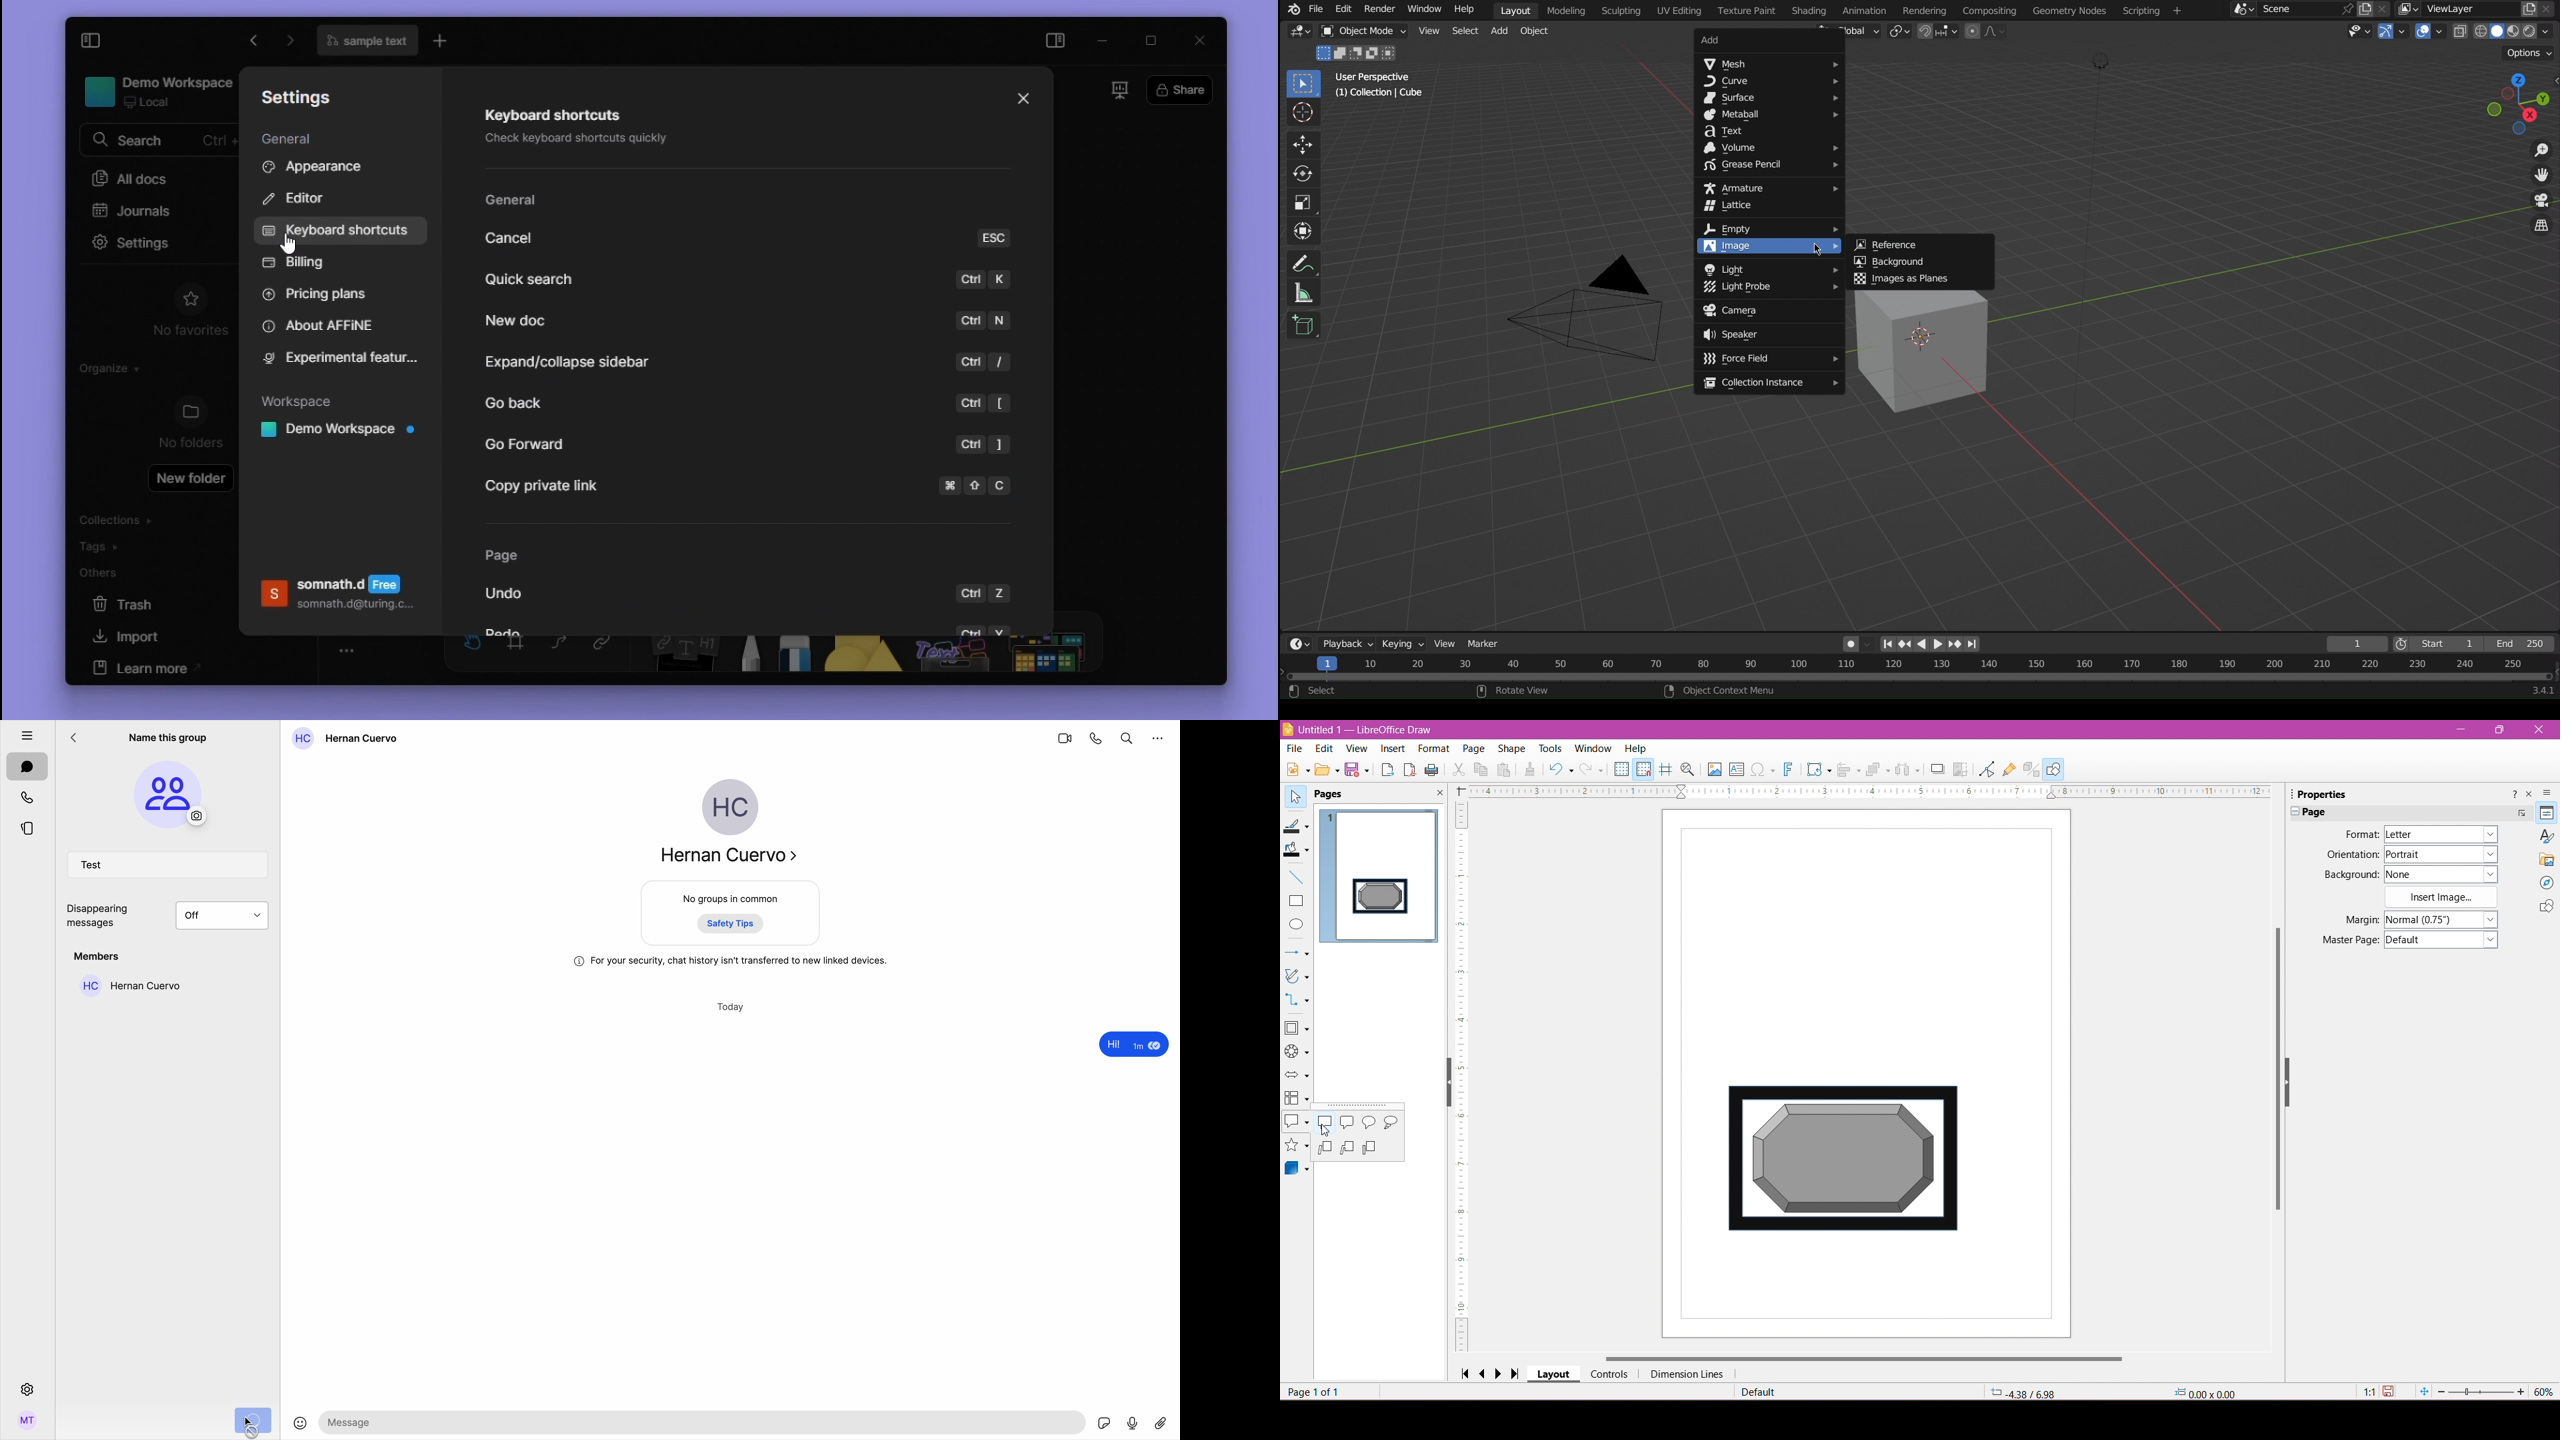 The image size is (2576, 1456). What do you see at coordinates (1024, 101) in the screenshot?
I see `Close` at bounding box center [1024, 101].